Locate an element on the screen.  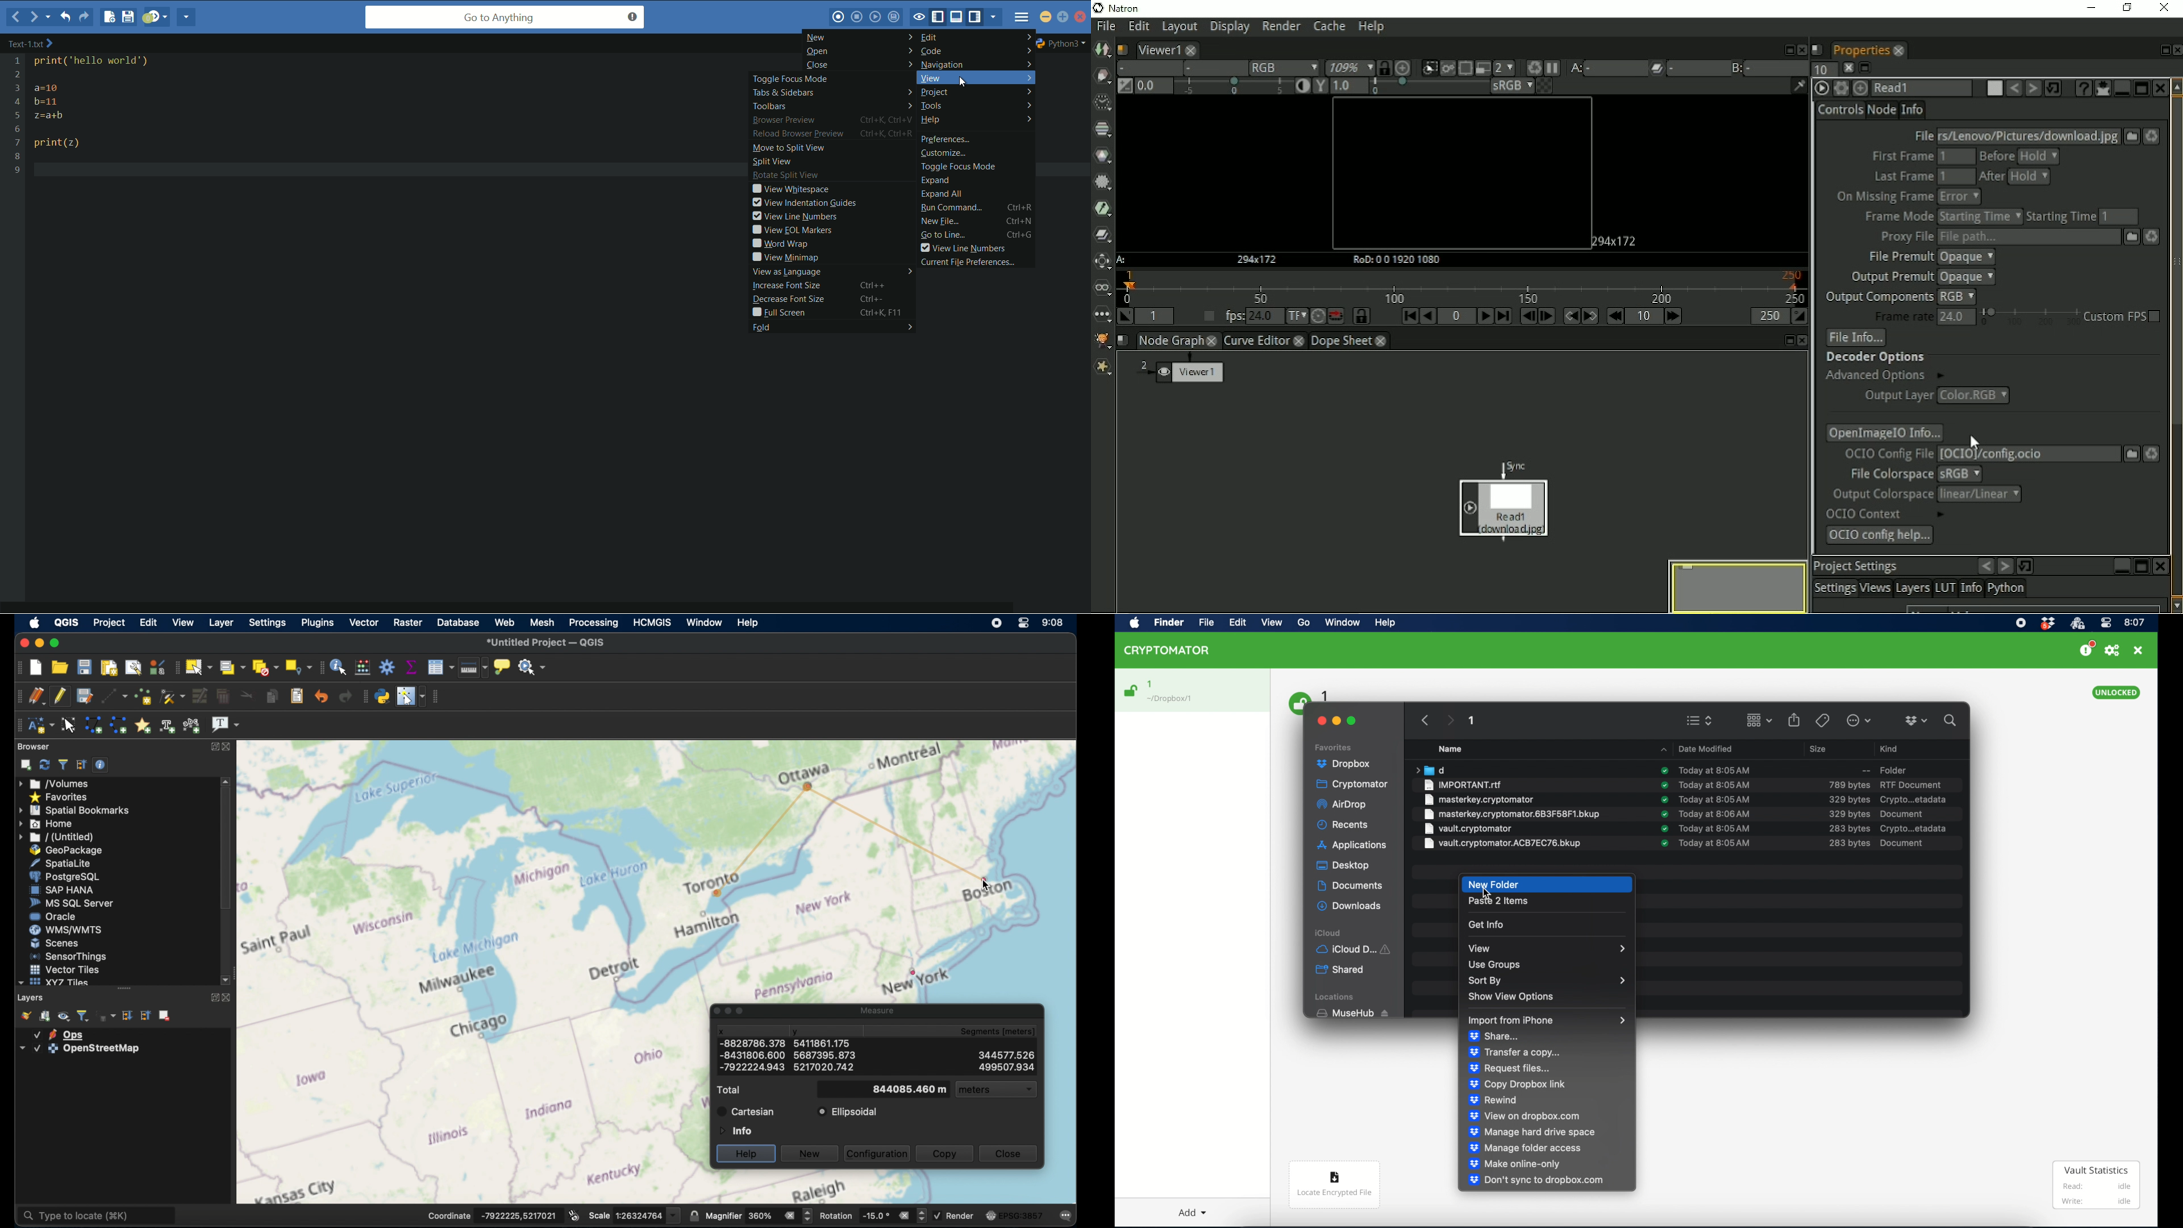
rewind is located at coordinates (1494, 1100).